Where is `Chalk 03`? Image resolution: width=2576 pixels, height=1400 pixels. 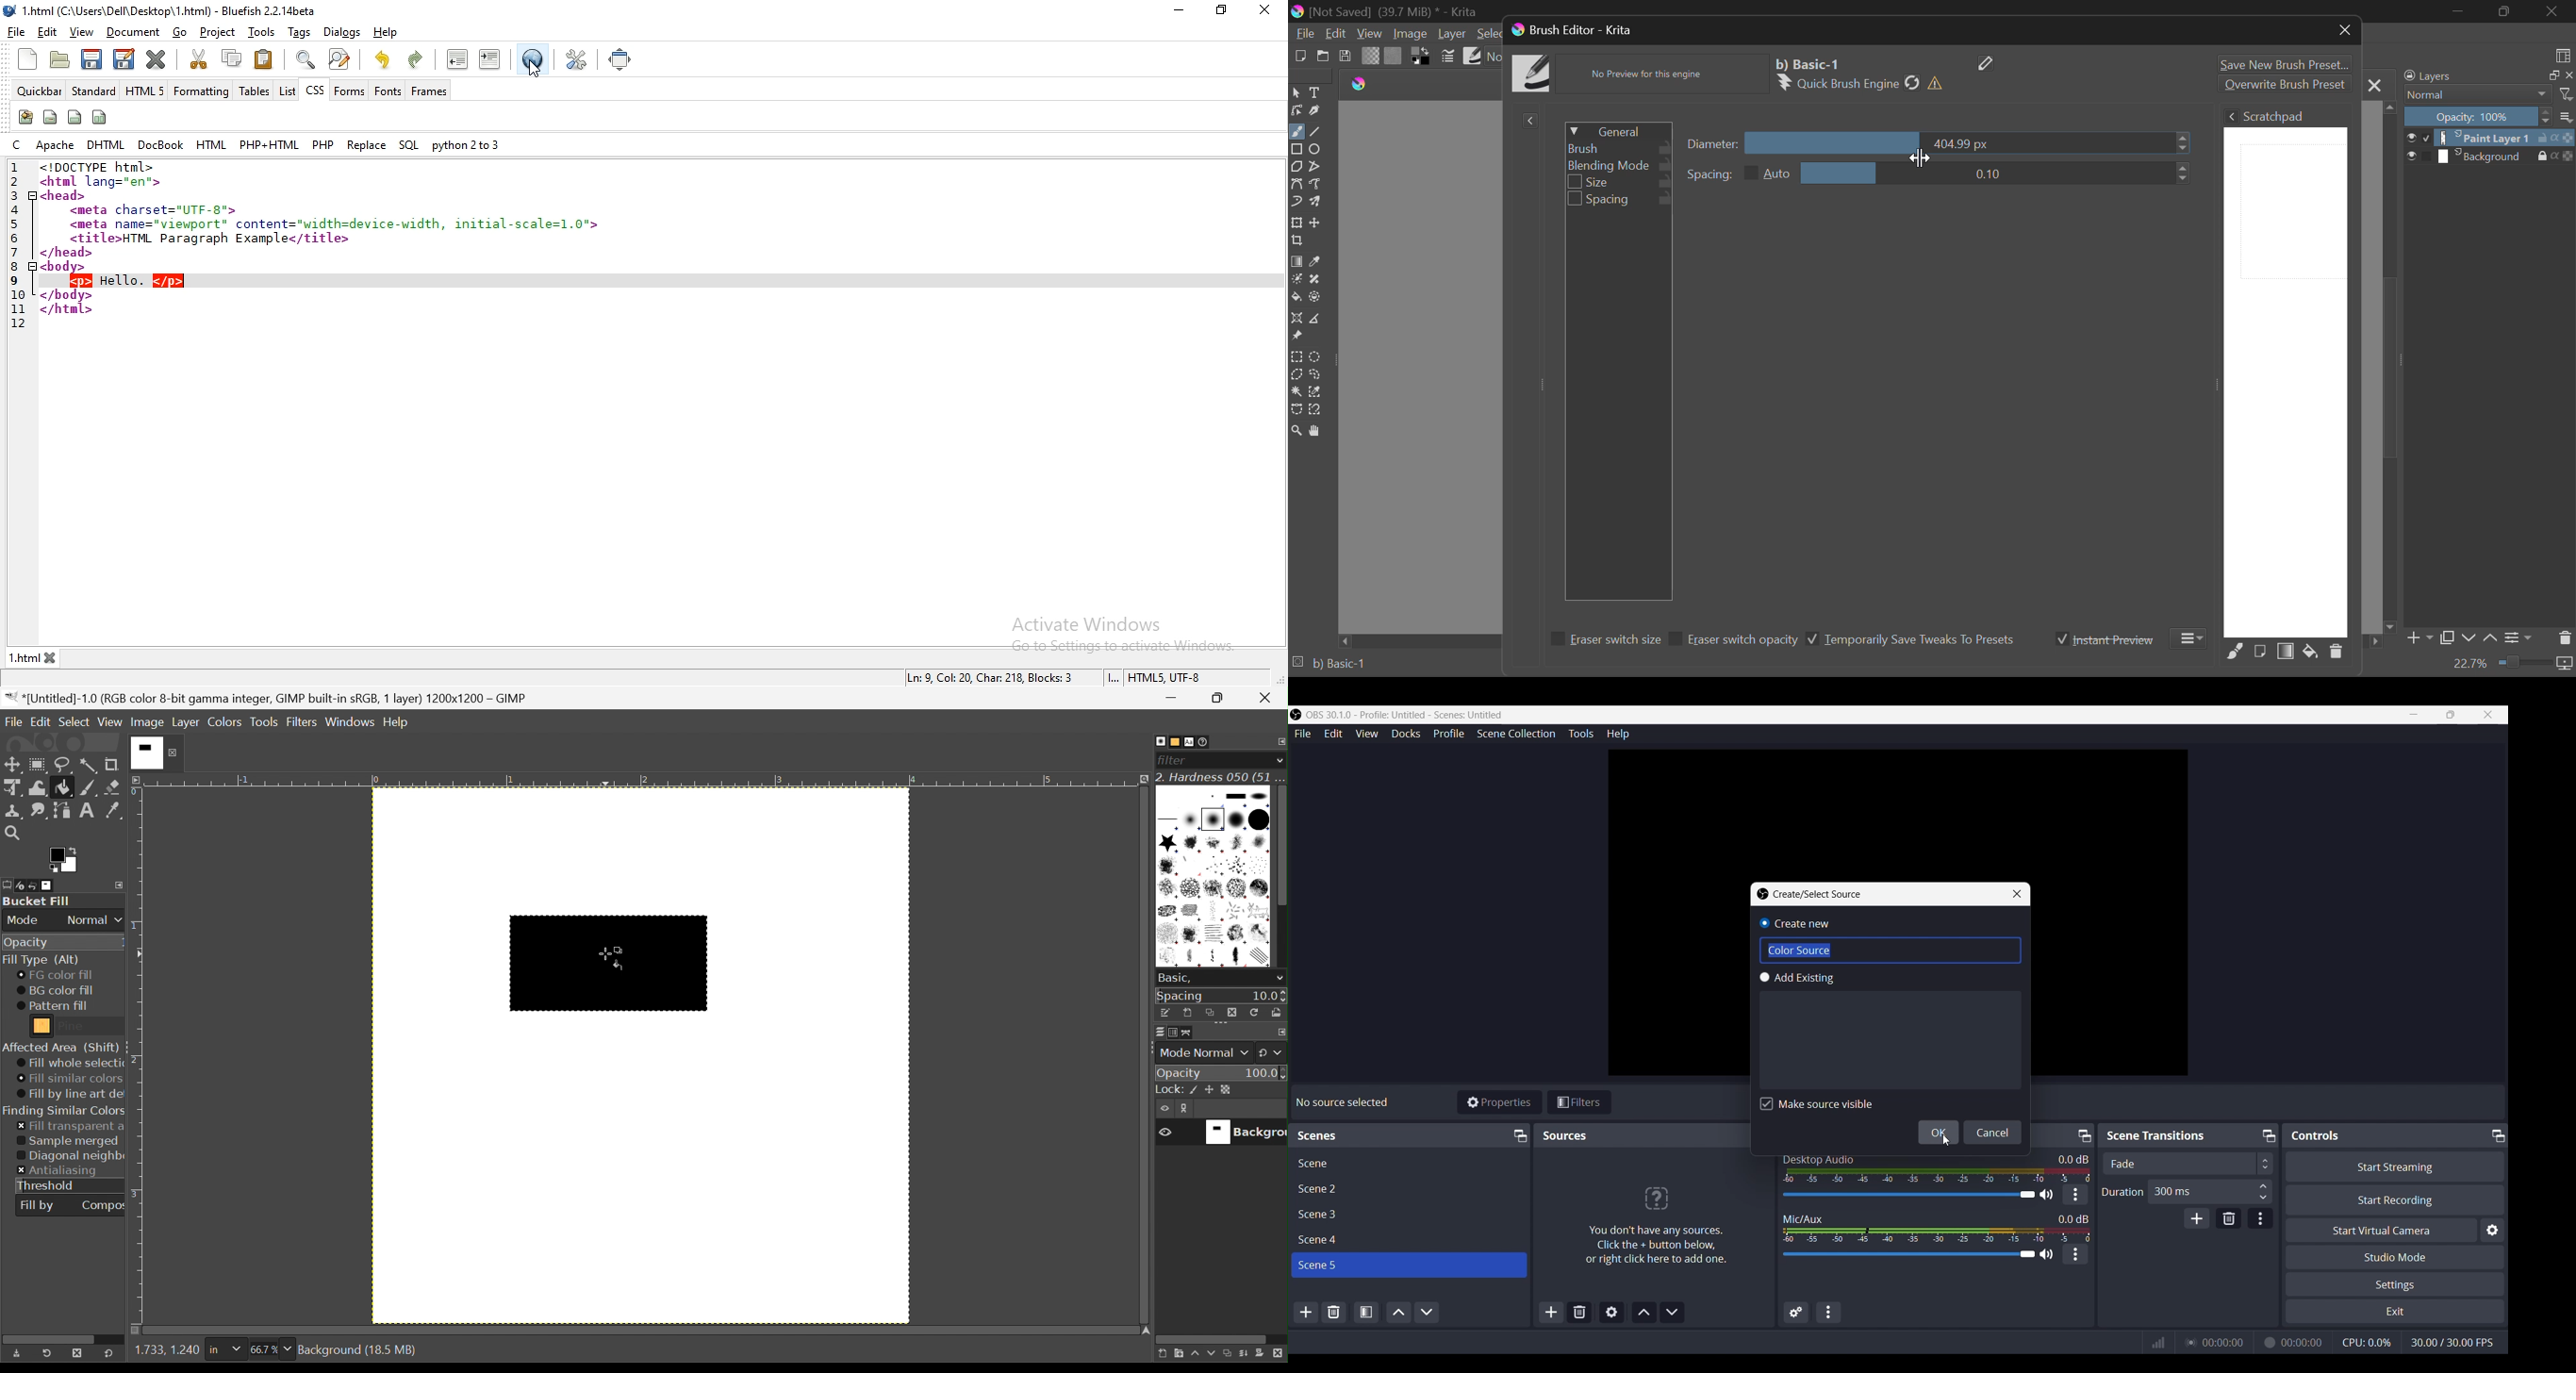 Chalk 03 is located at coordinates (1260, 889).